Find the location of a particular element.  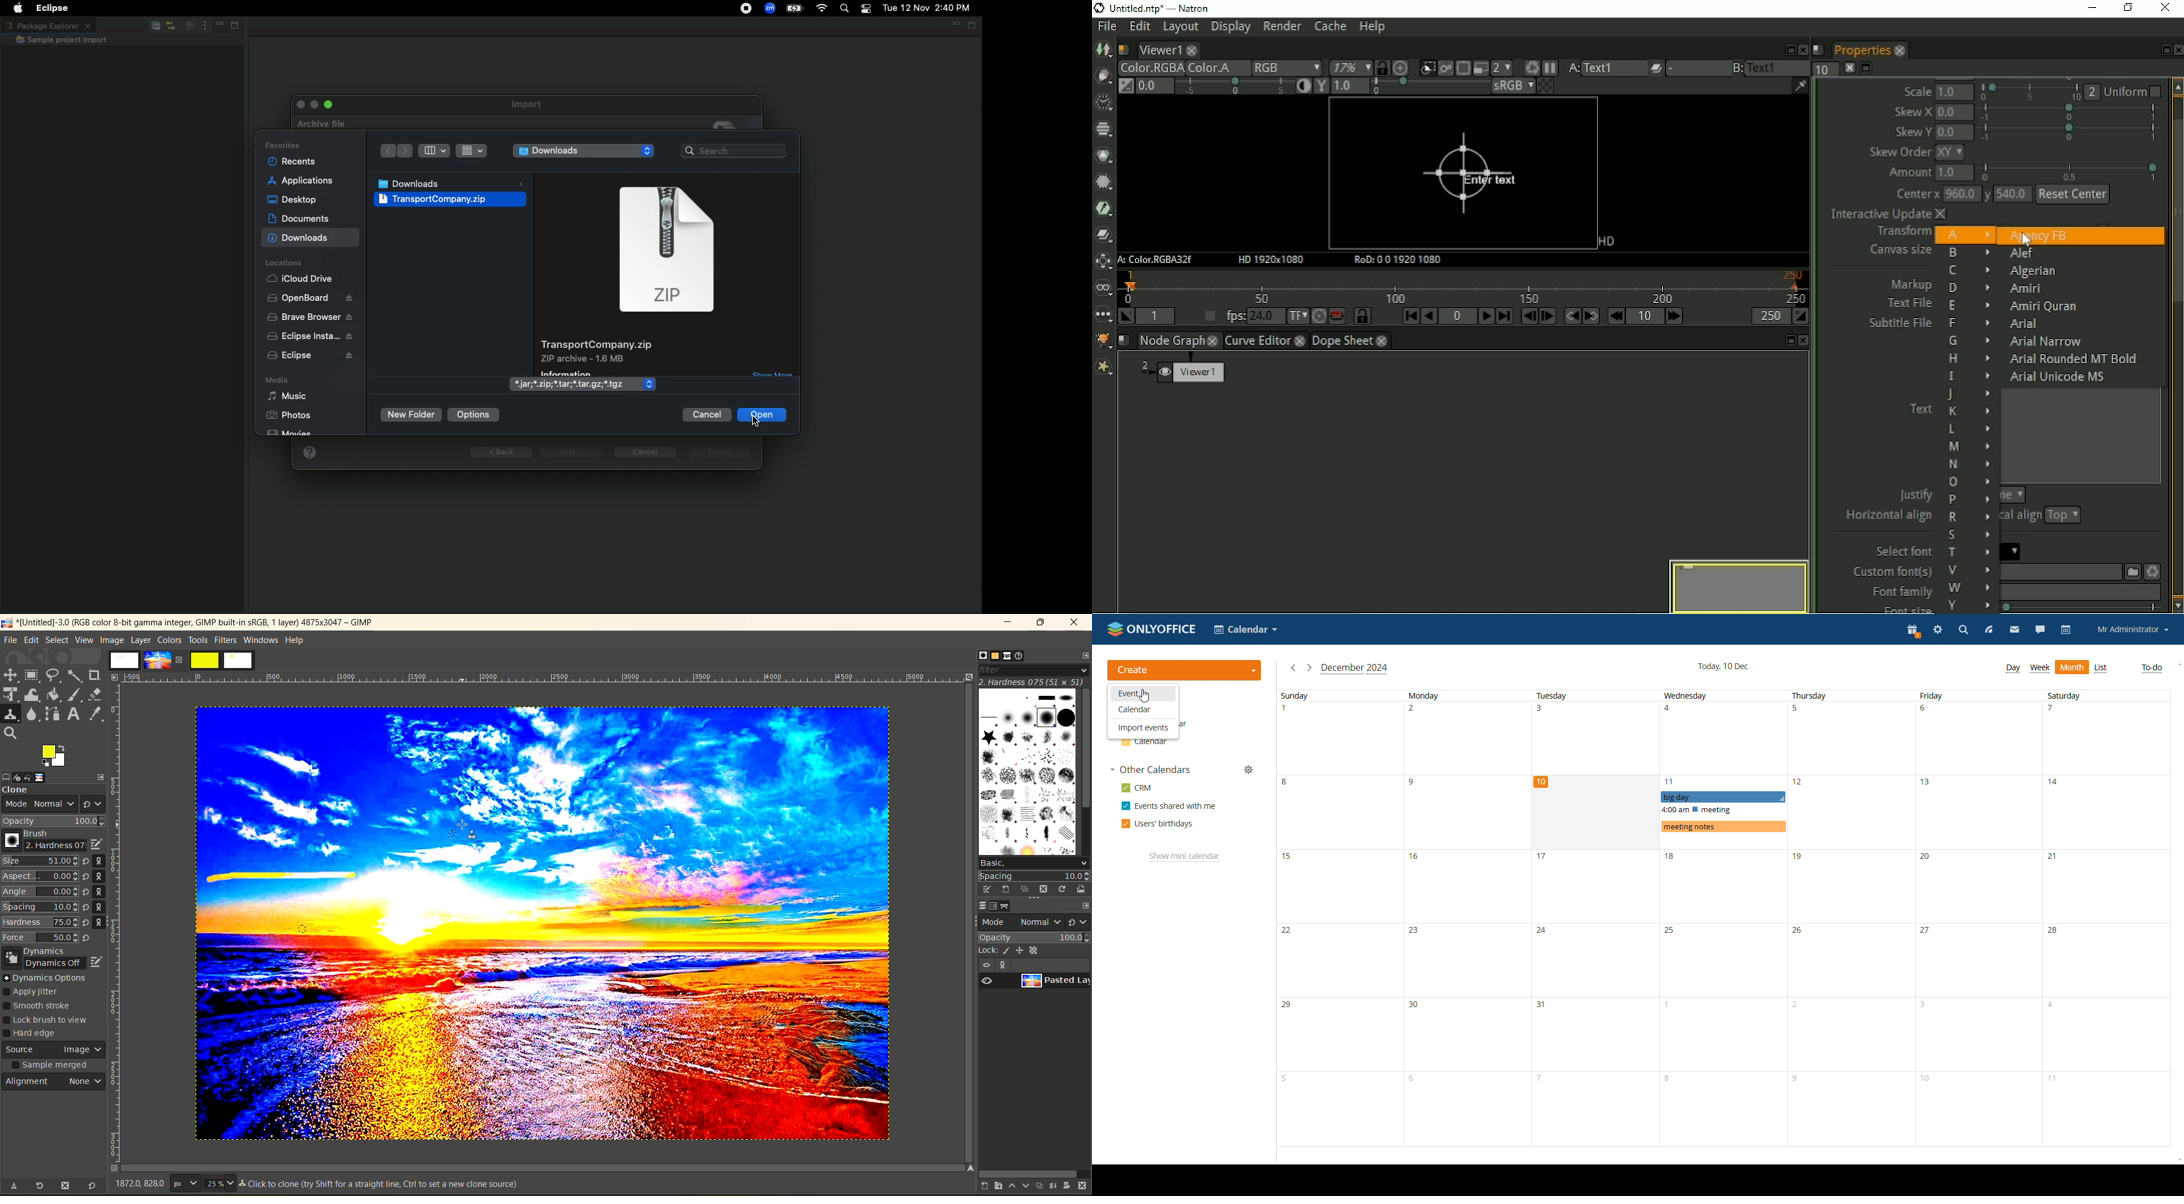

file is located at coordinates (11, 640).